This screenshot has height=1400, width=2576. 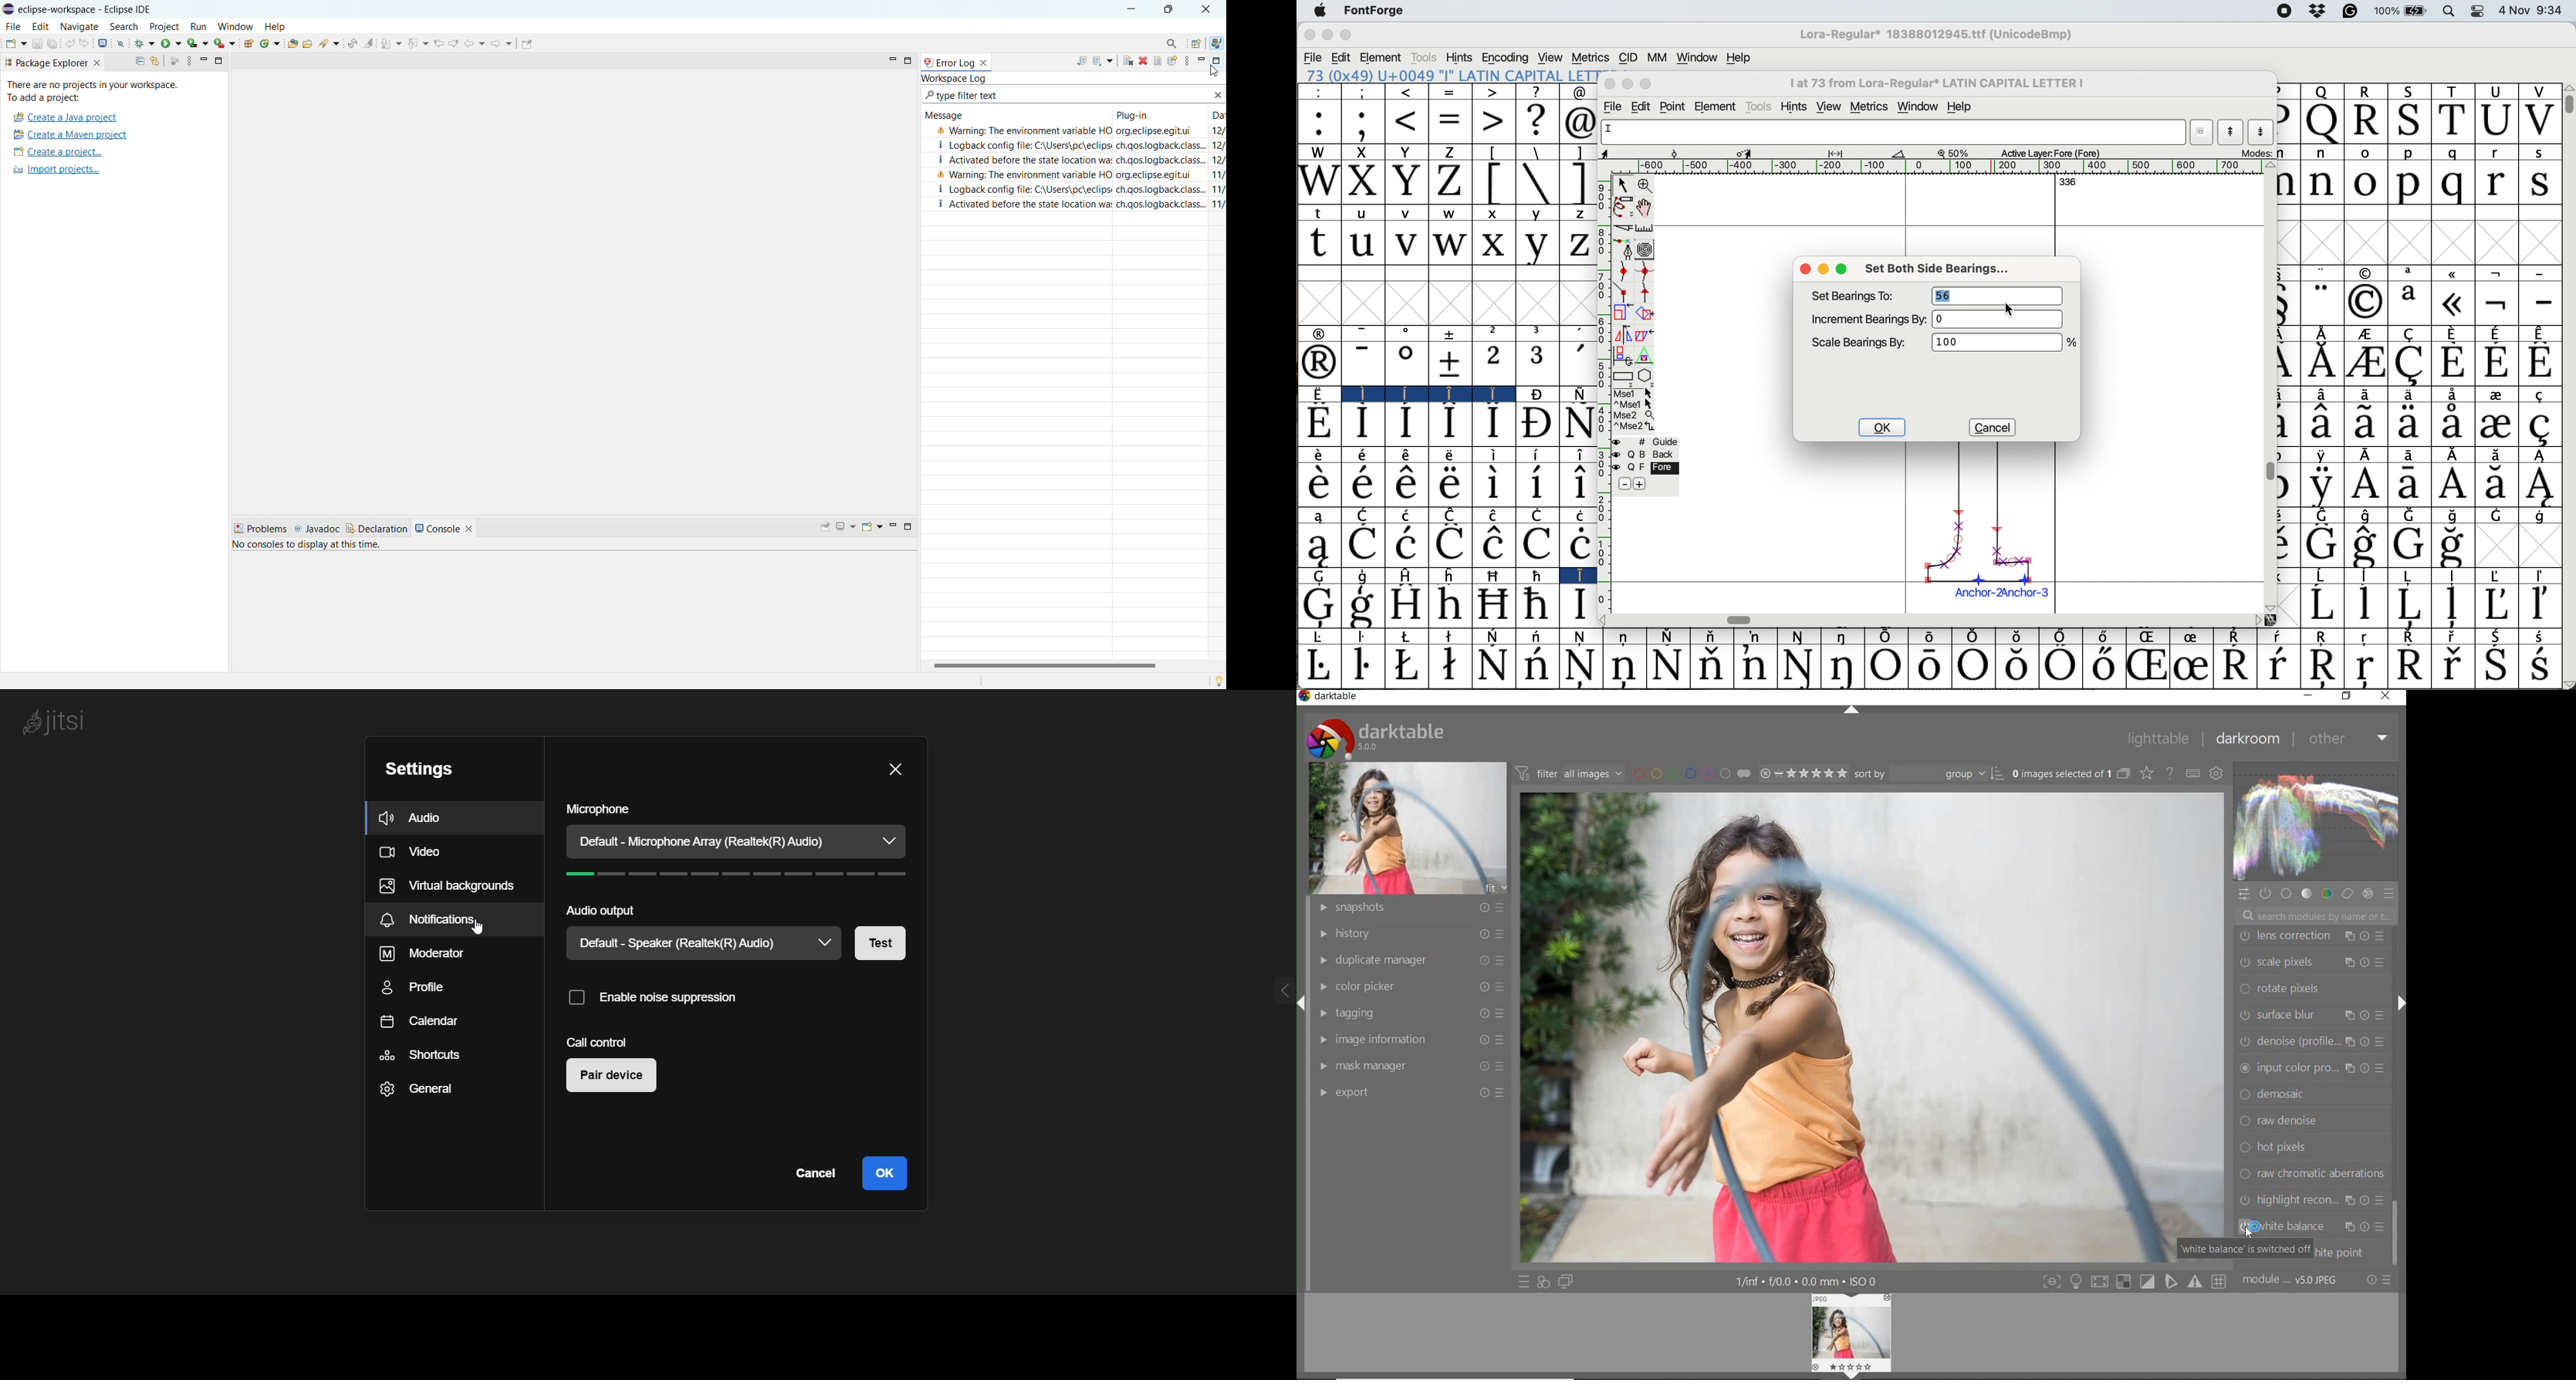 I want to click on Symbol, so click(x=2372, y=455).